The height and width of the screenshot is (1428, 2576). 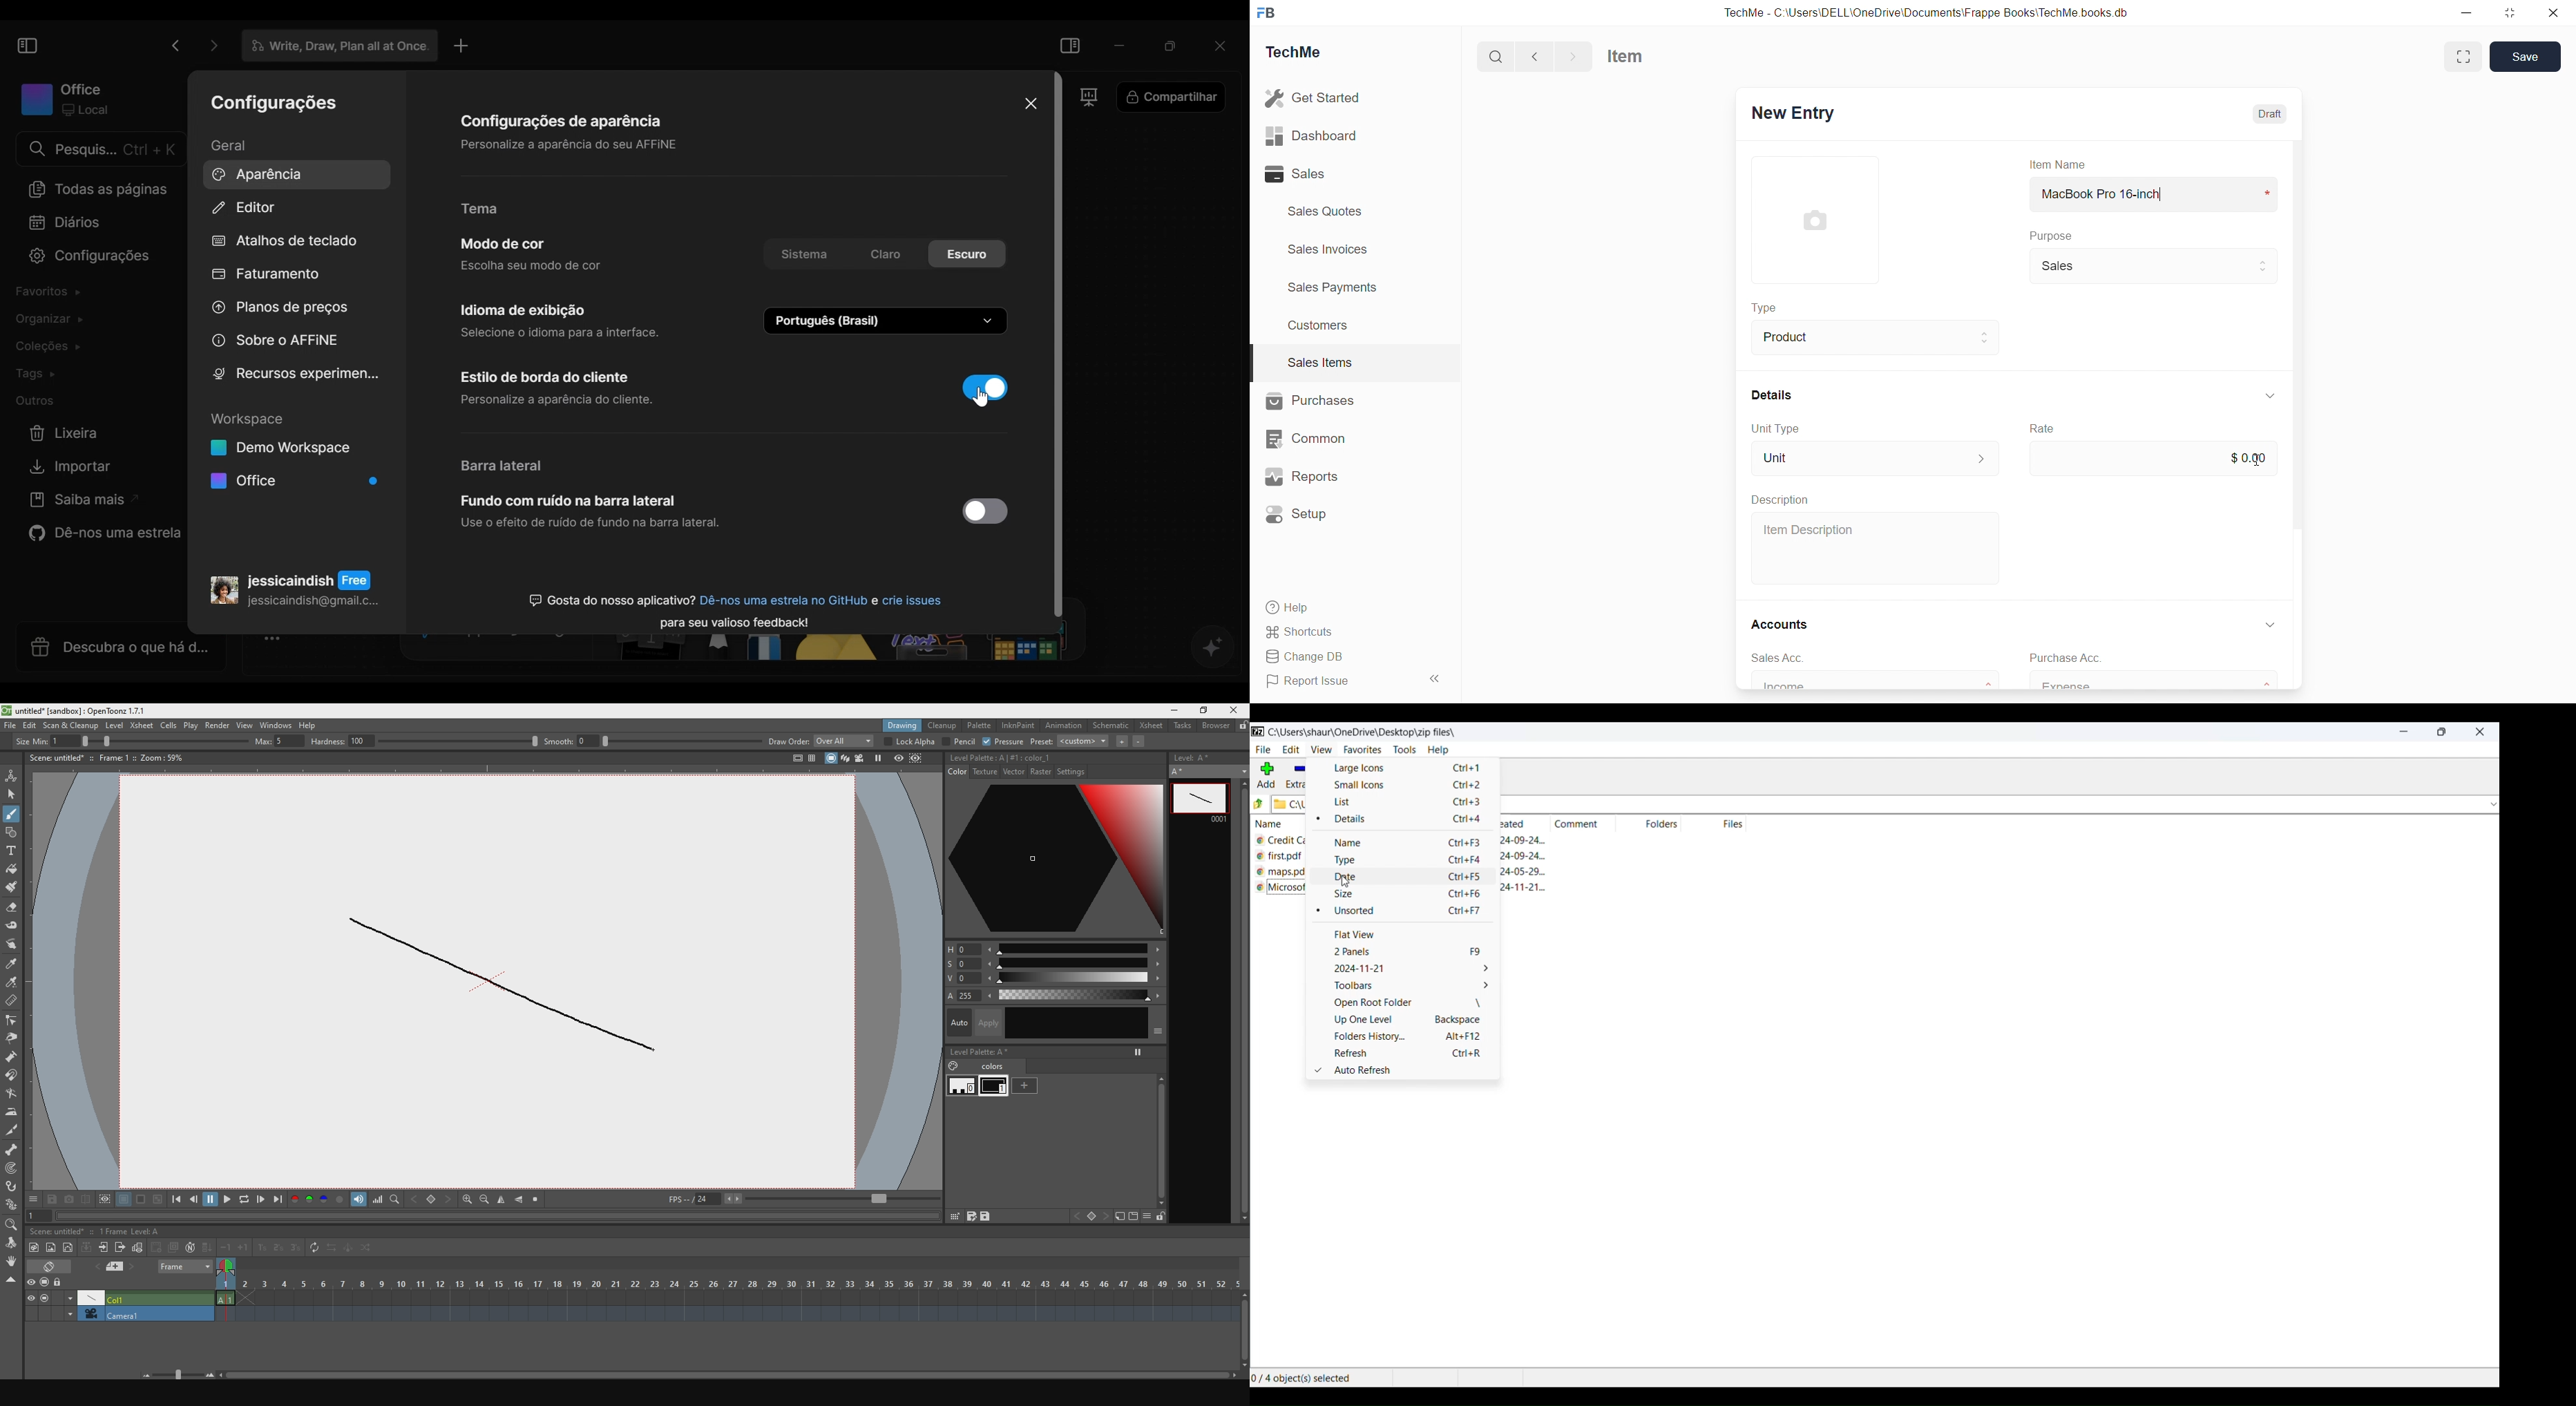 I want to click on settings, so click(x=1078, y=772).